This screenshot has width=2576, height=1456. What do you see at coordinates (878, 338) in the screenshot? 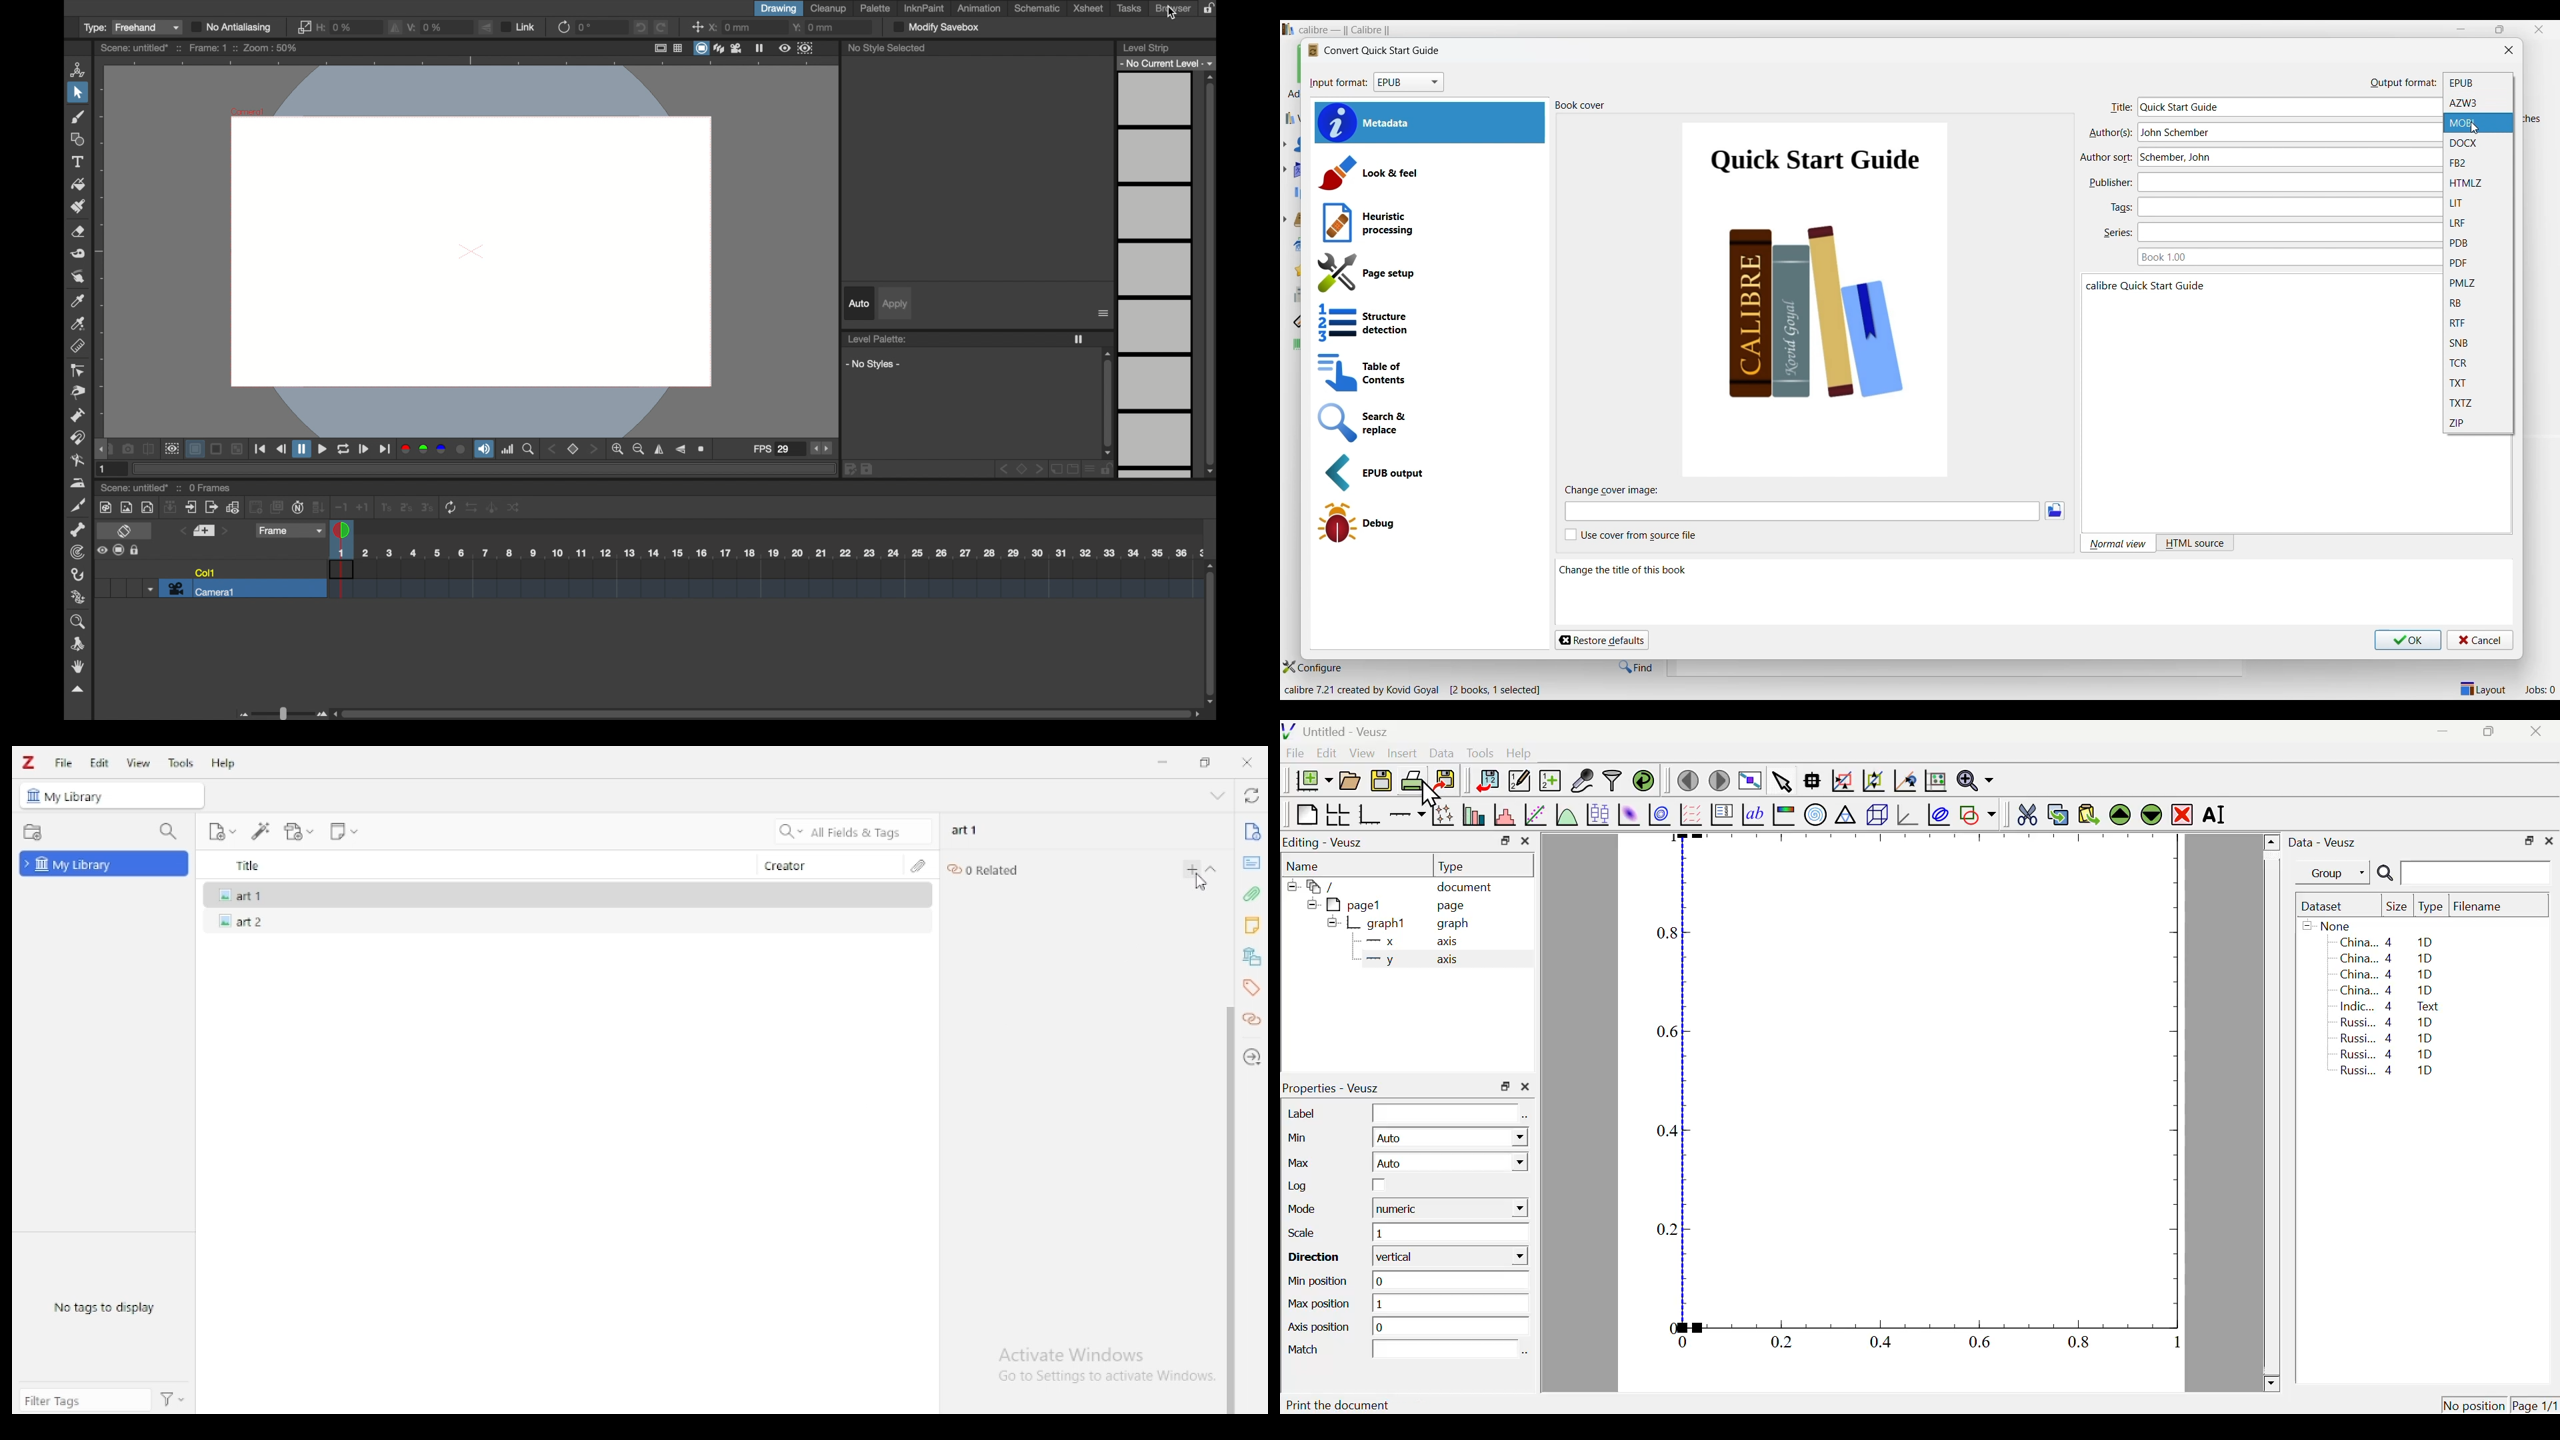
I see `level  palette` at bounding box center [878, 338].